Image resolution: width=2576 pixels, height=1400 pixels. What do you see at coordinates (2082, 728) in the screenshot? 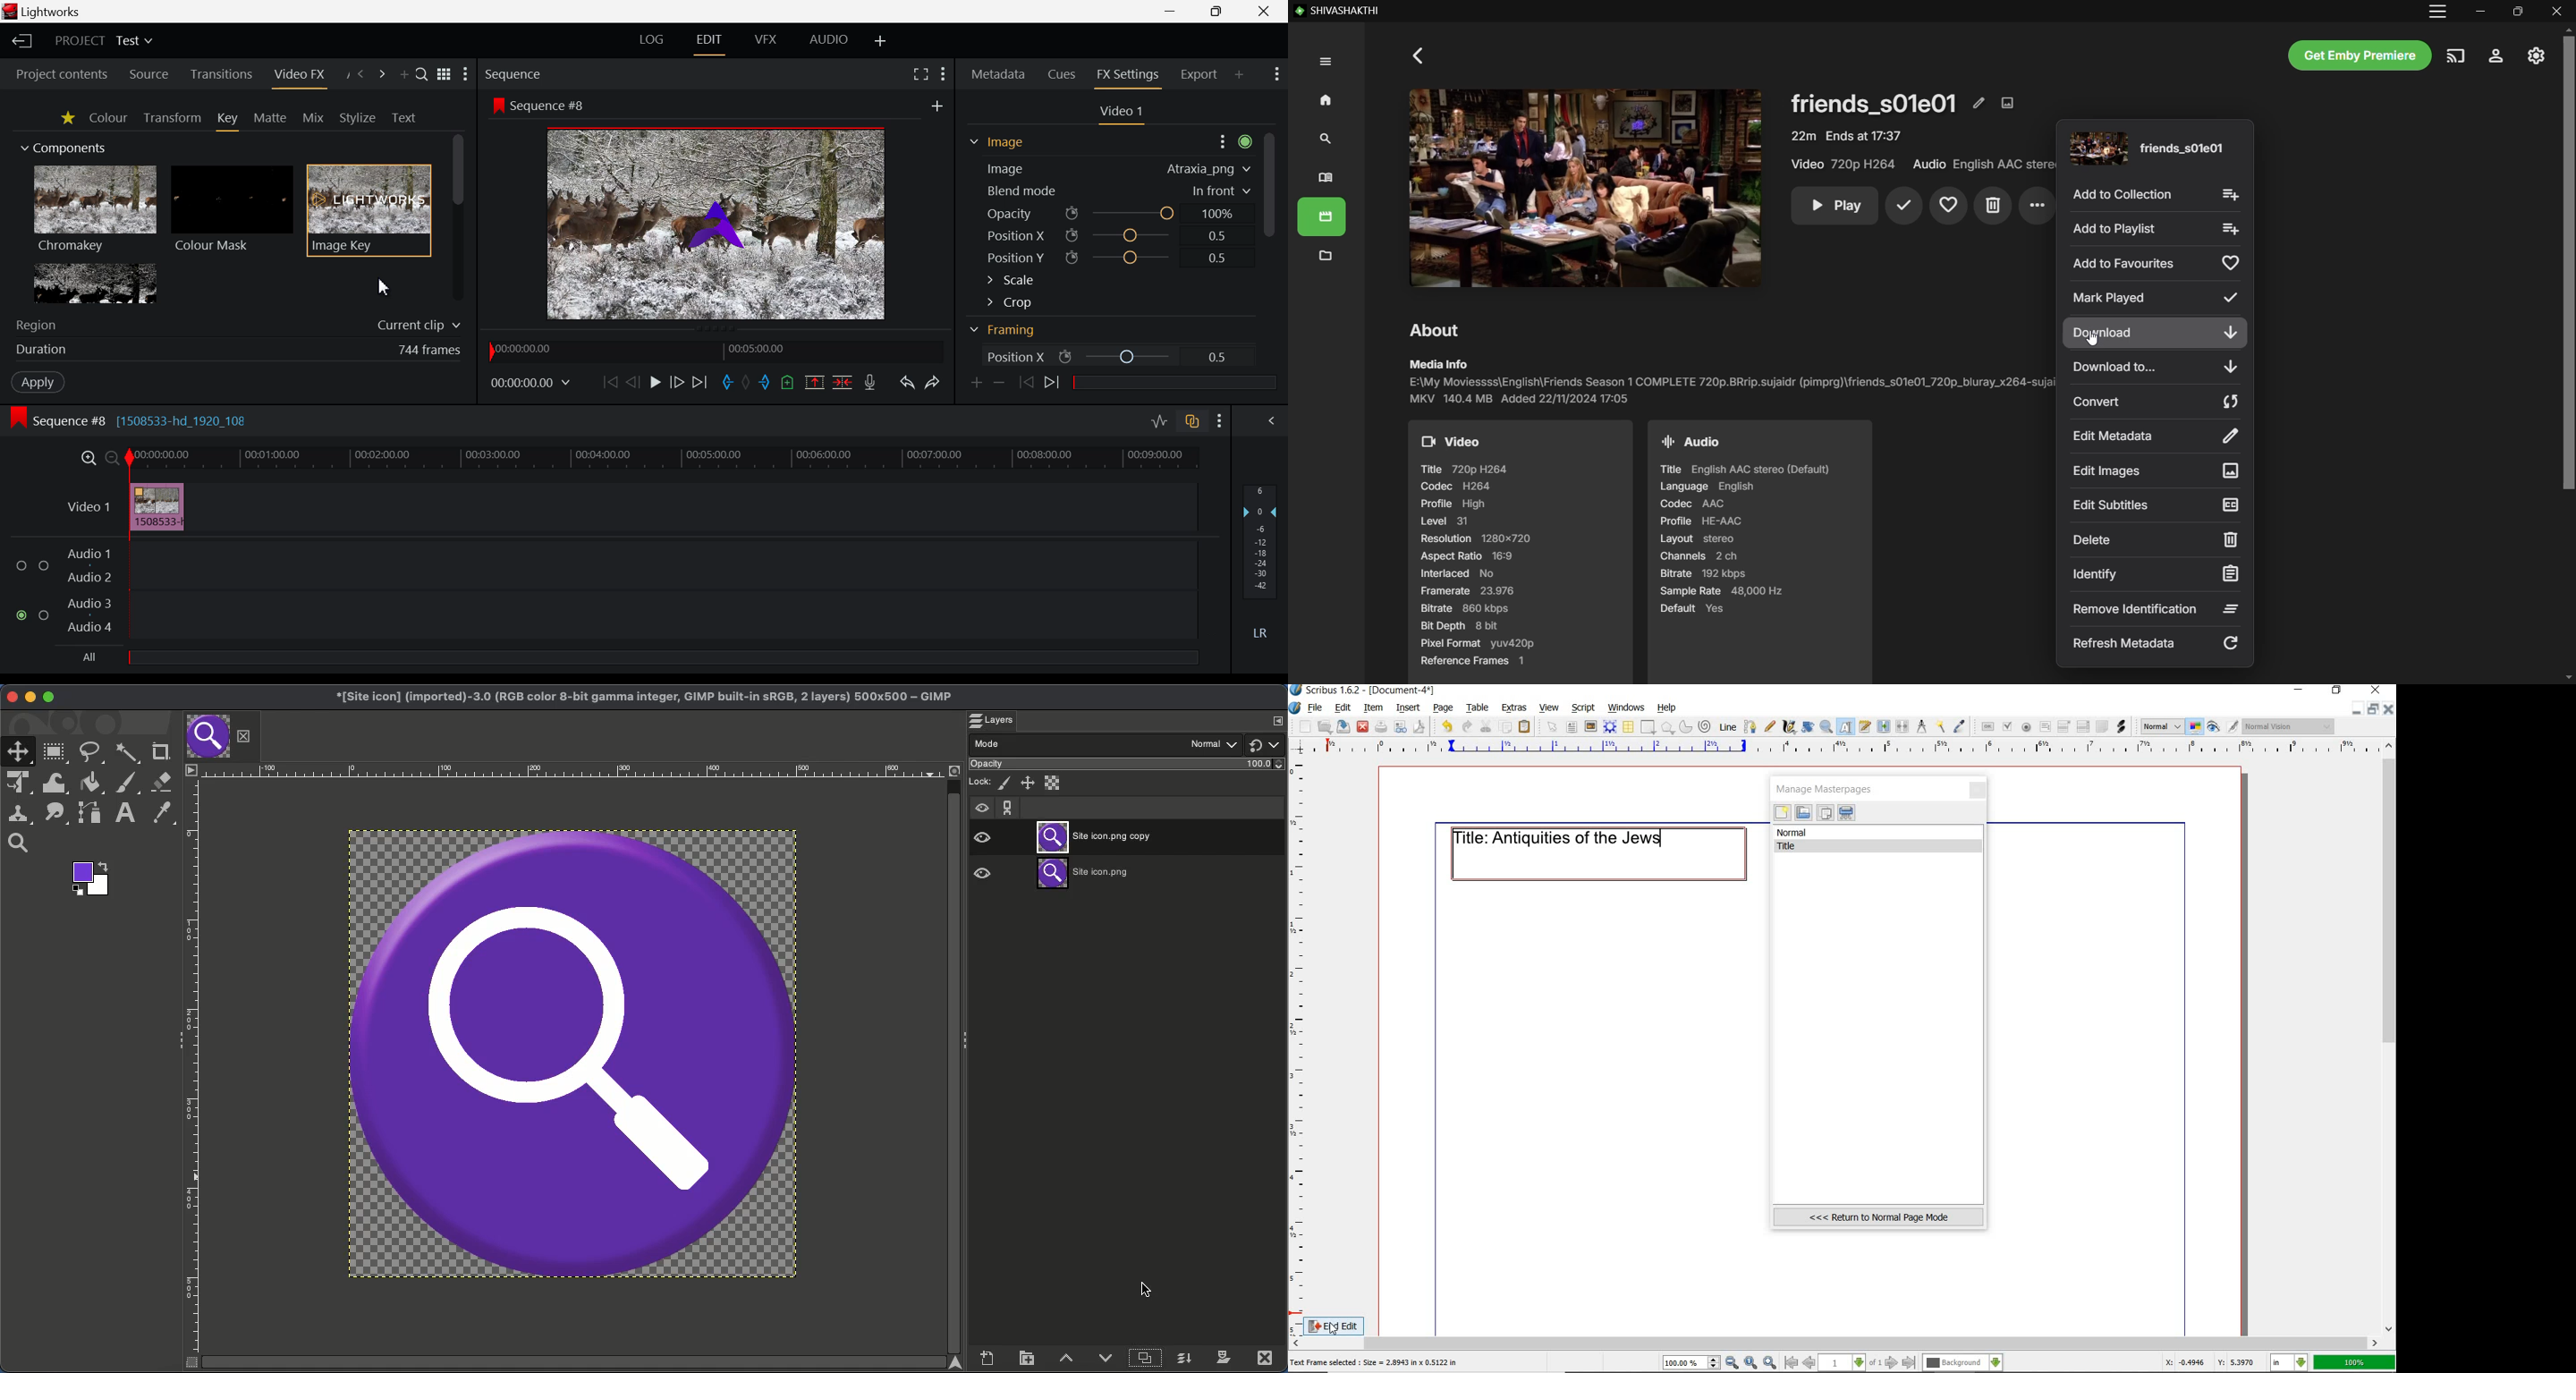
I see `pdf list box` at bounding box center [2082, 728].